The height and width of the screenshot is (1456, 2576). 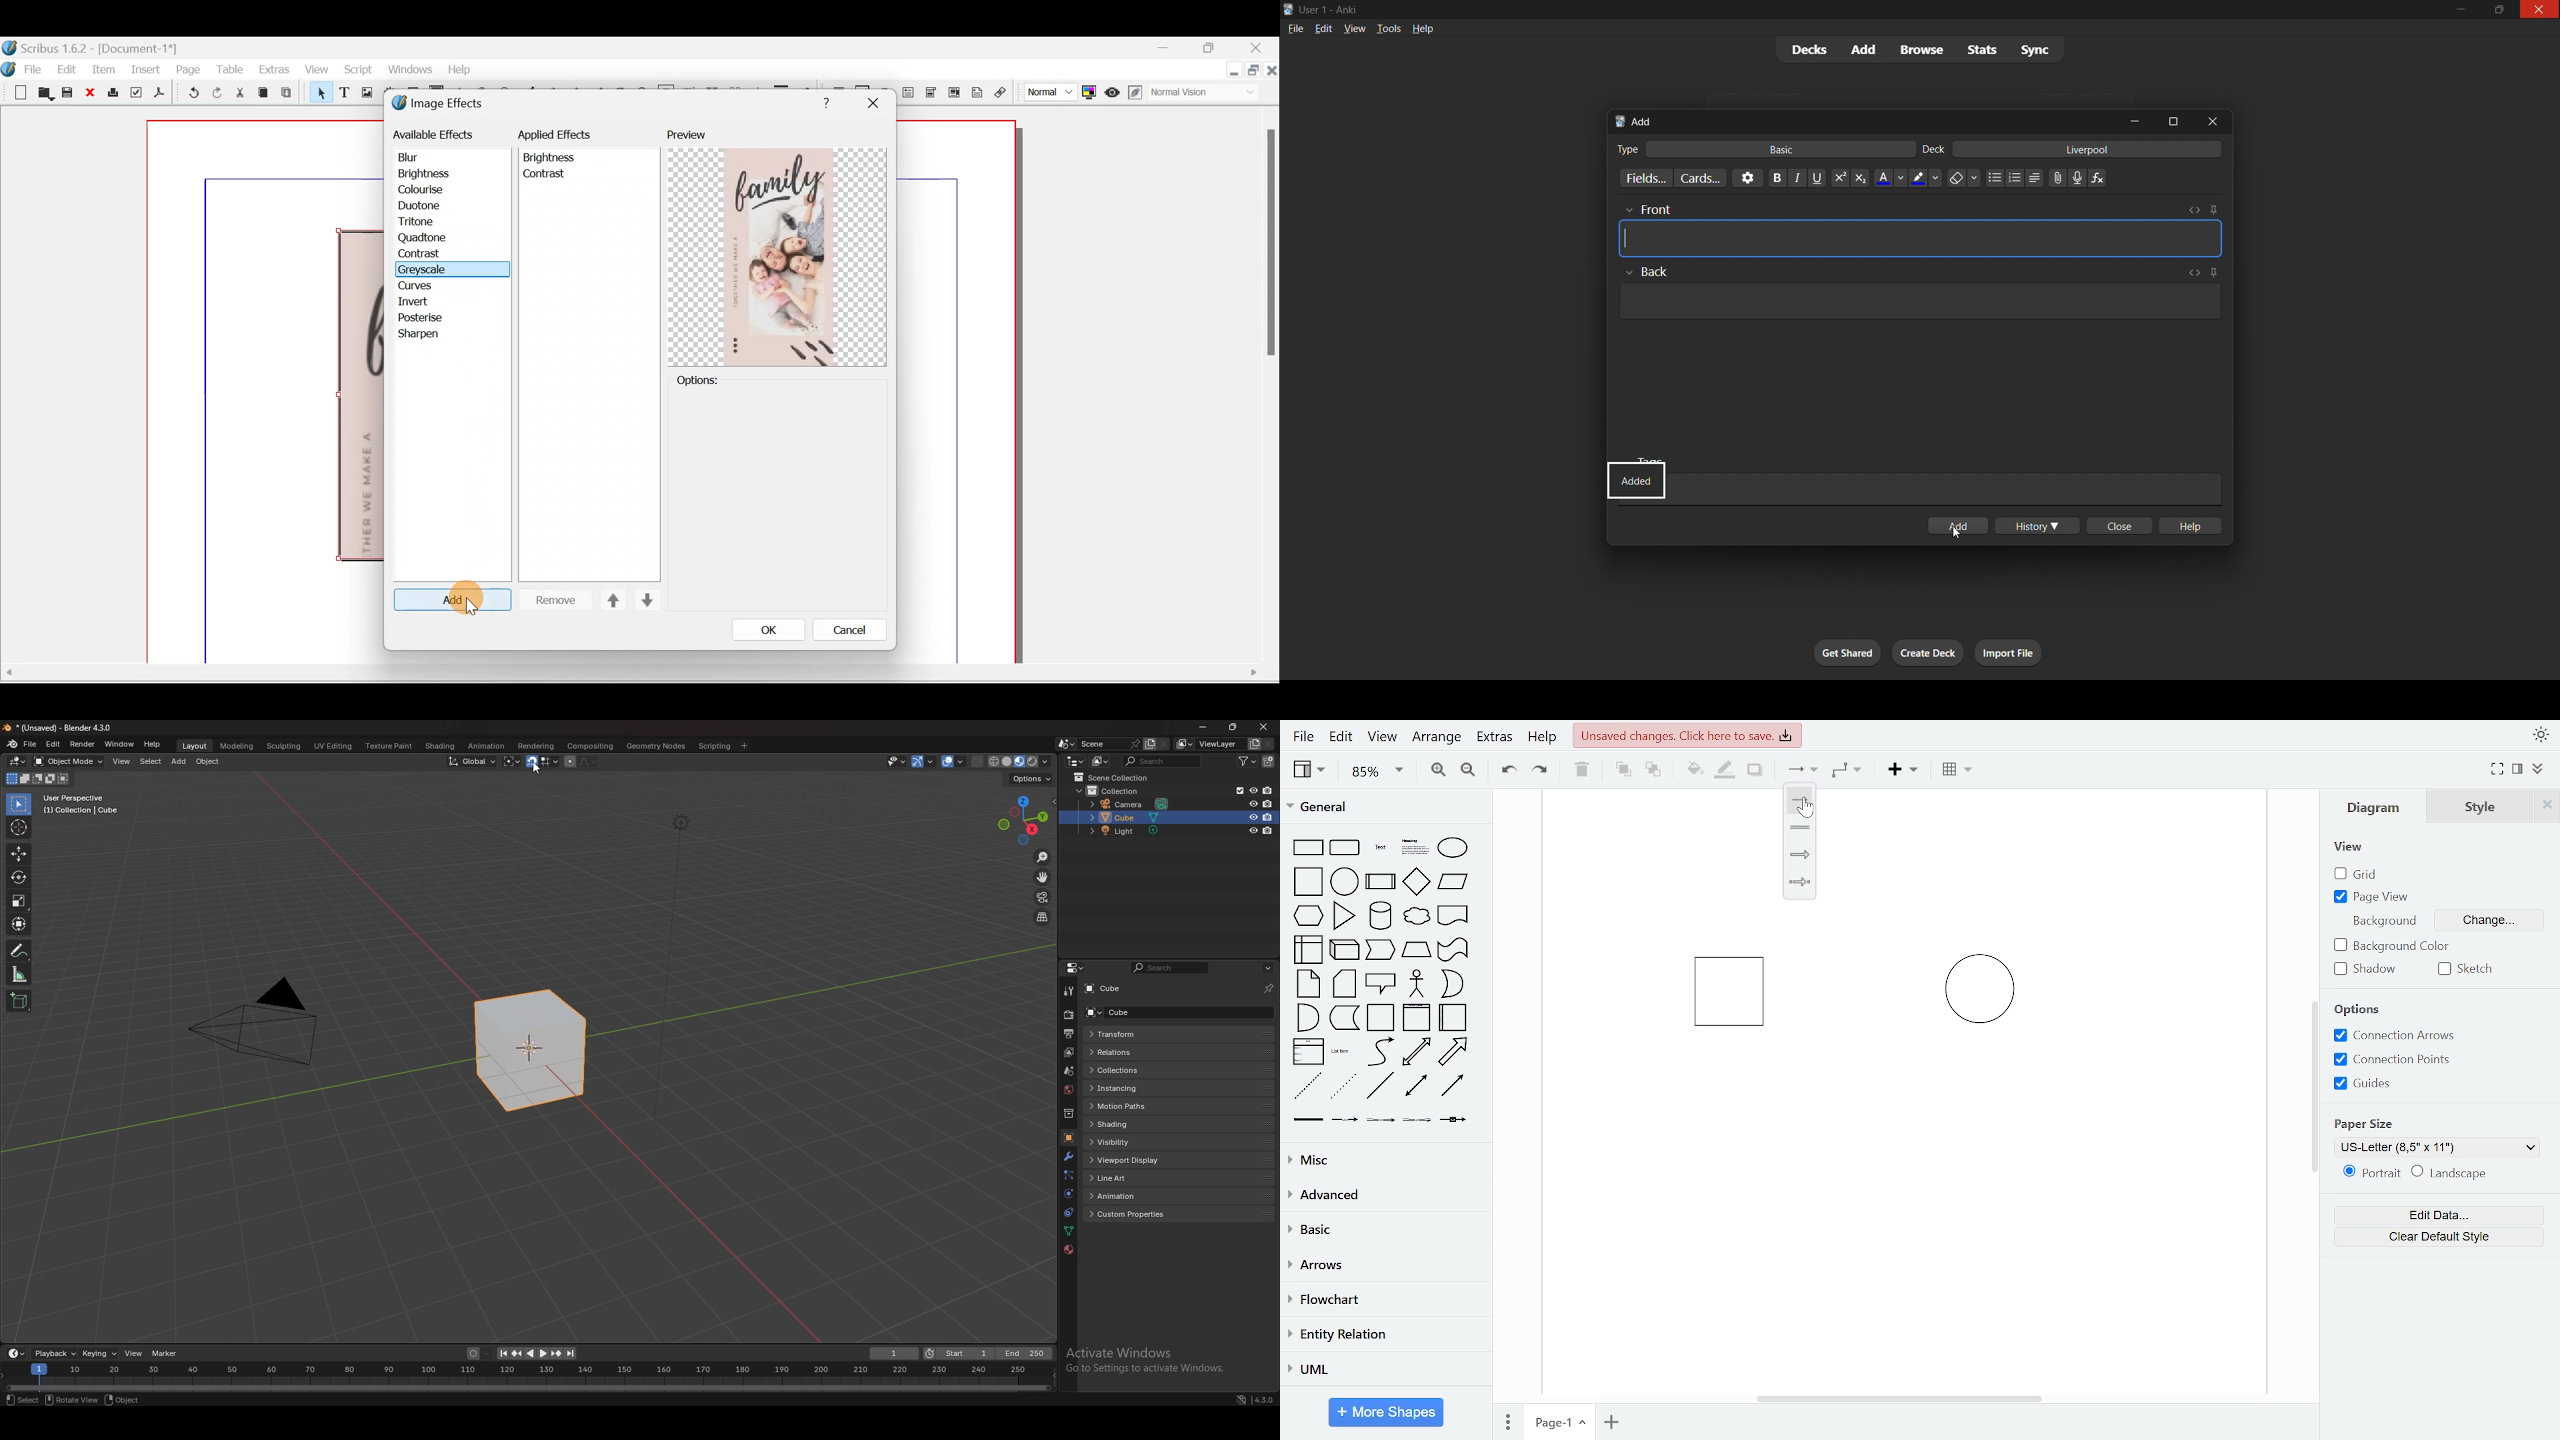 What do you see at coordinates (2470, 969) in the screenshot?
I see `sketch` at bounding box center [2470, 969].